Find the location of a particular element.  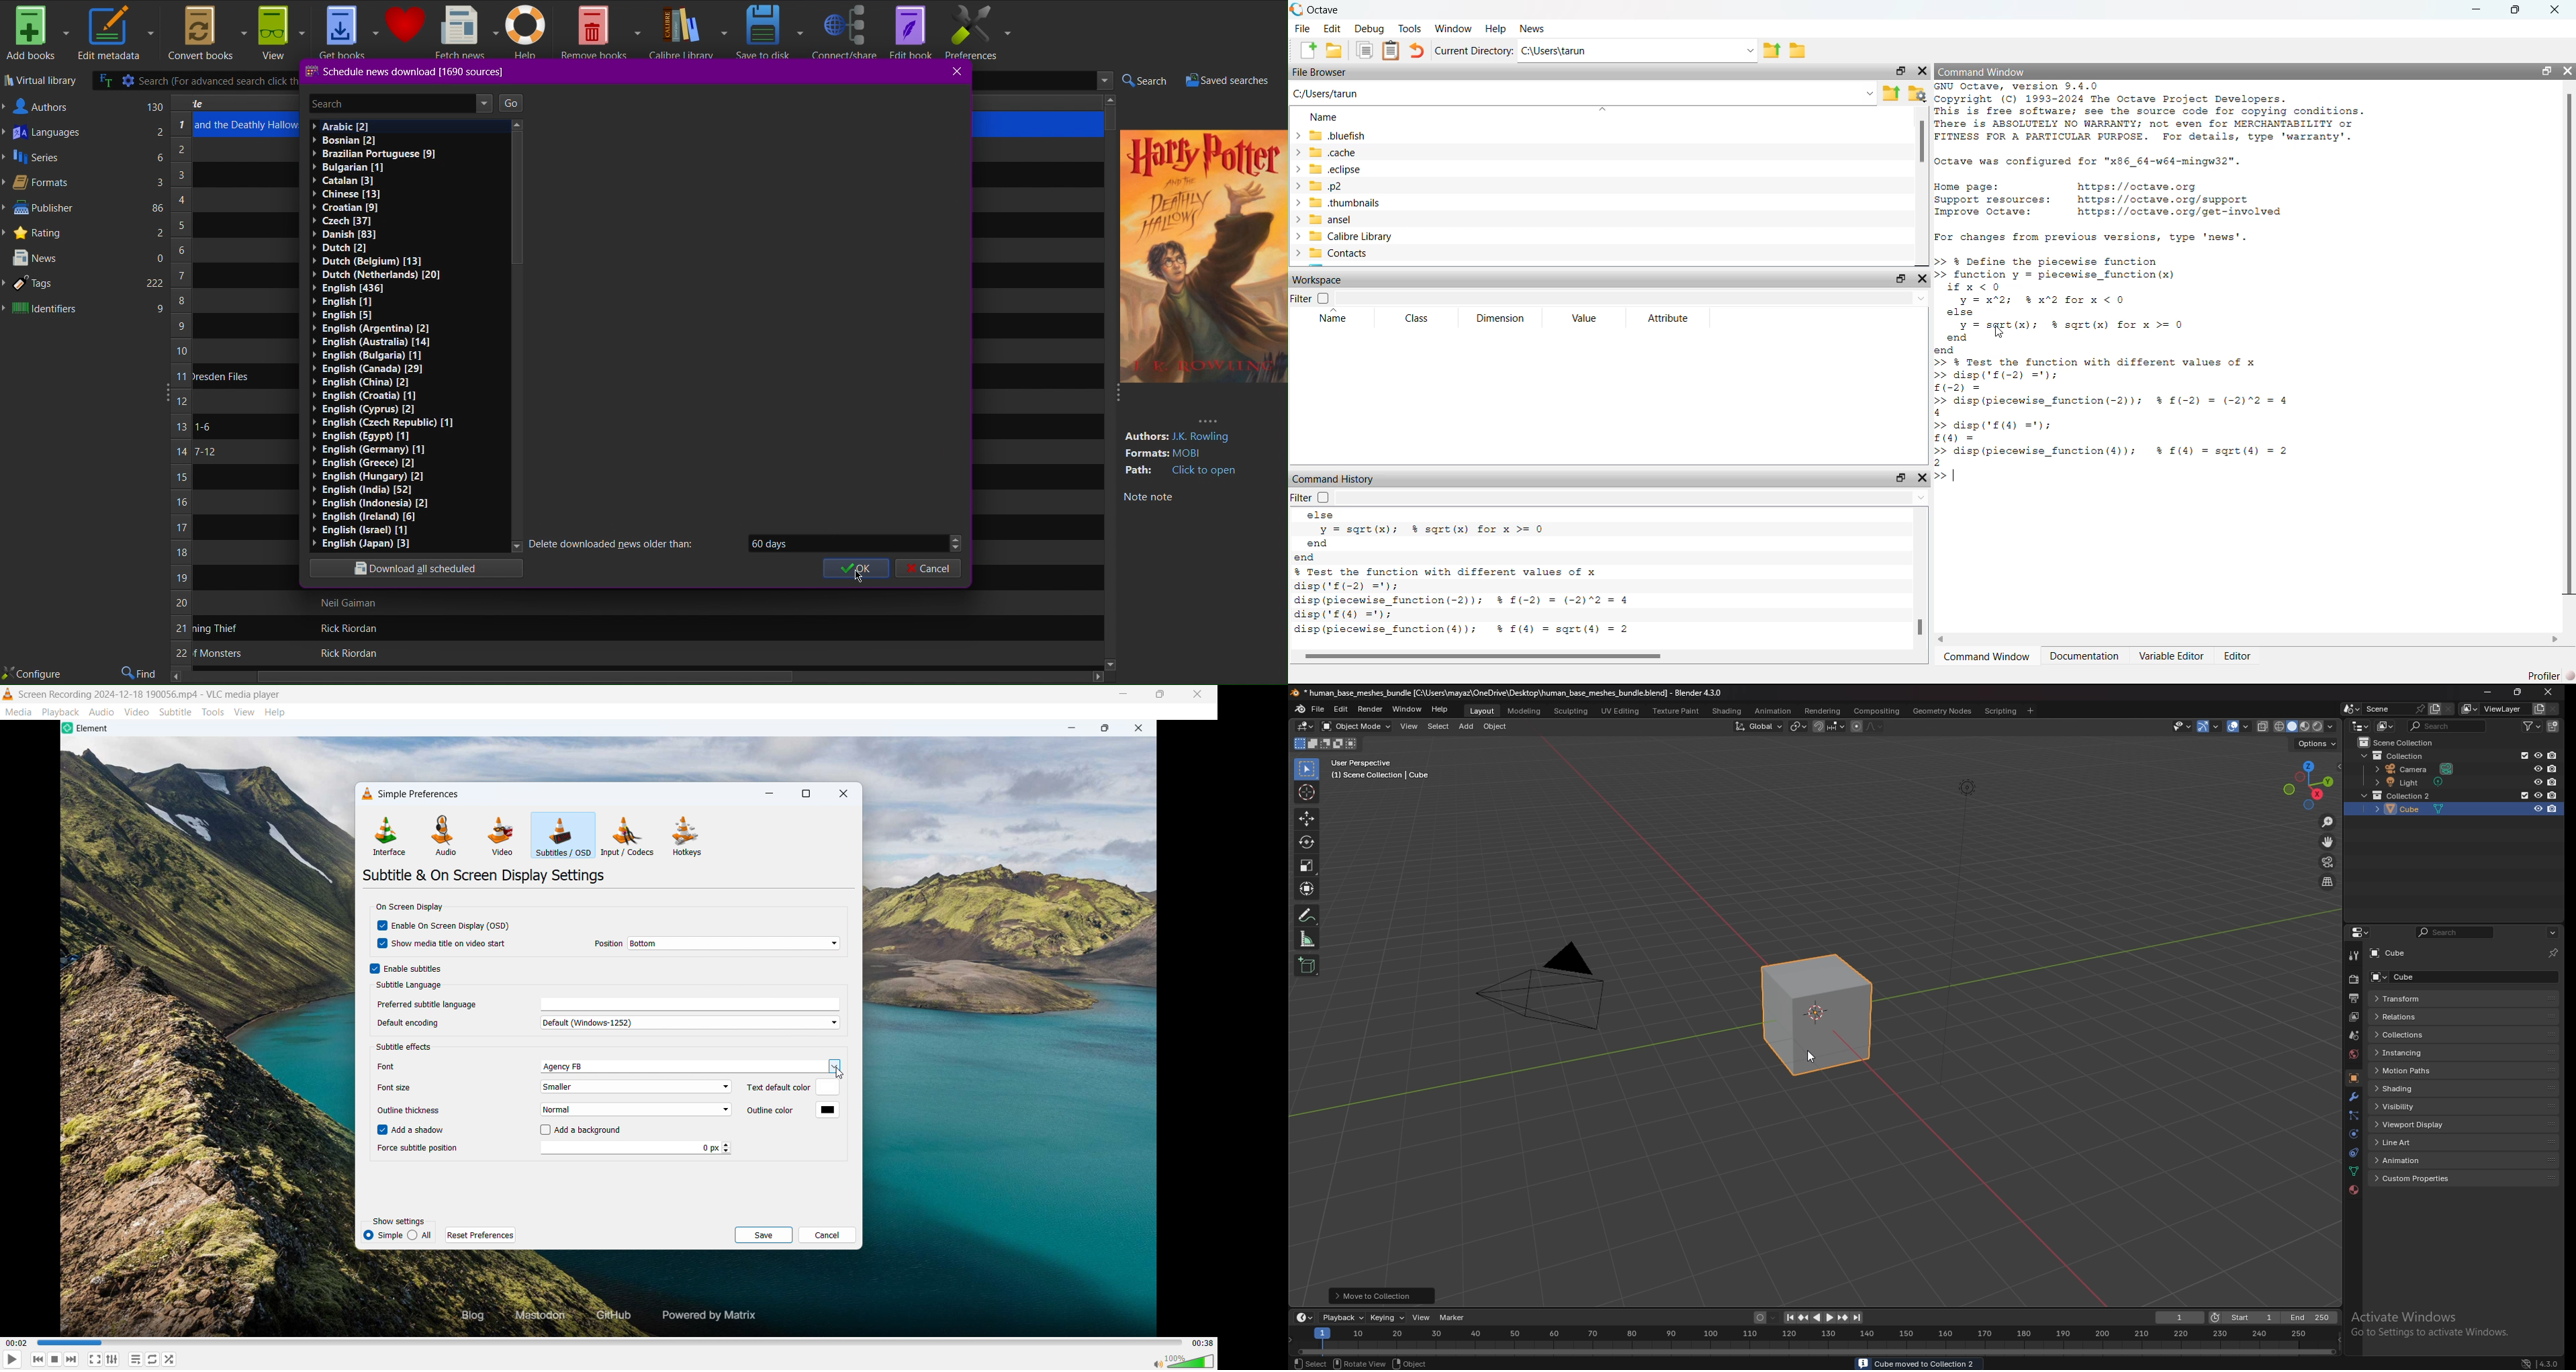

Schedule news download is located at coordinates (406, 73).